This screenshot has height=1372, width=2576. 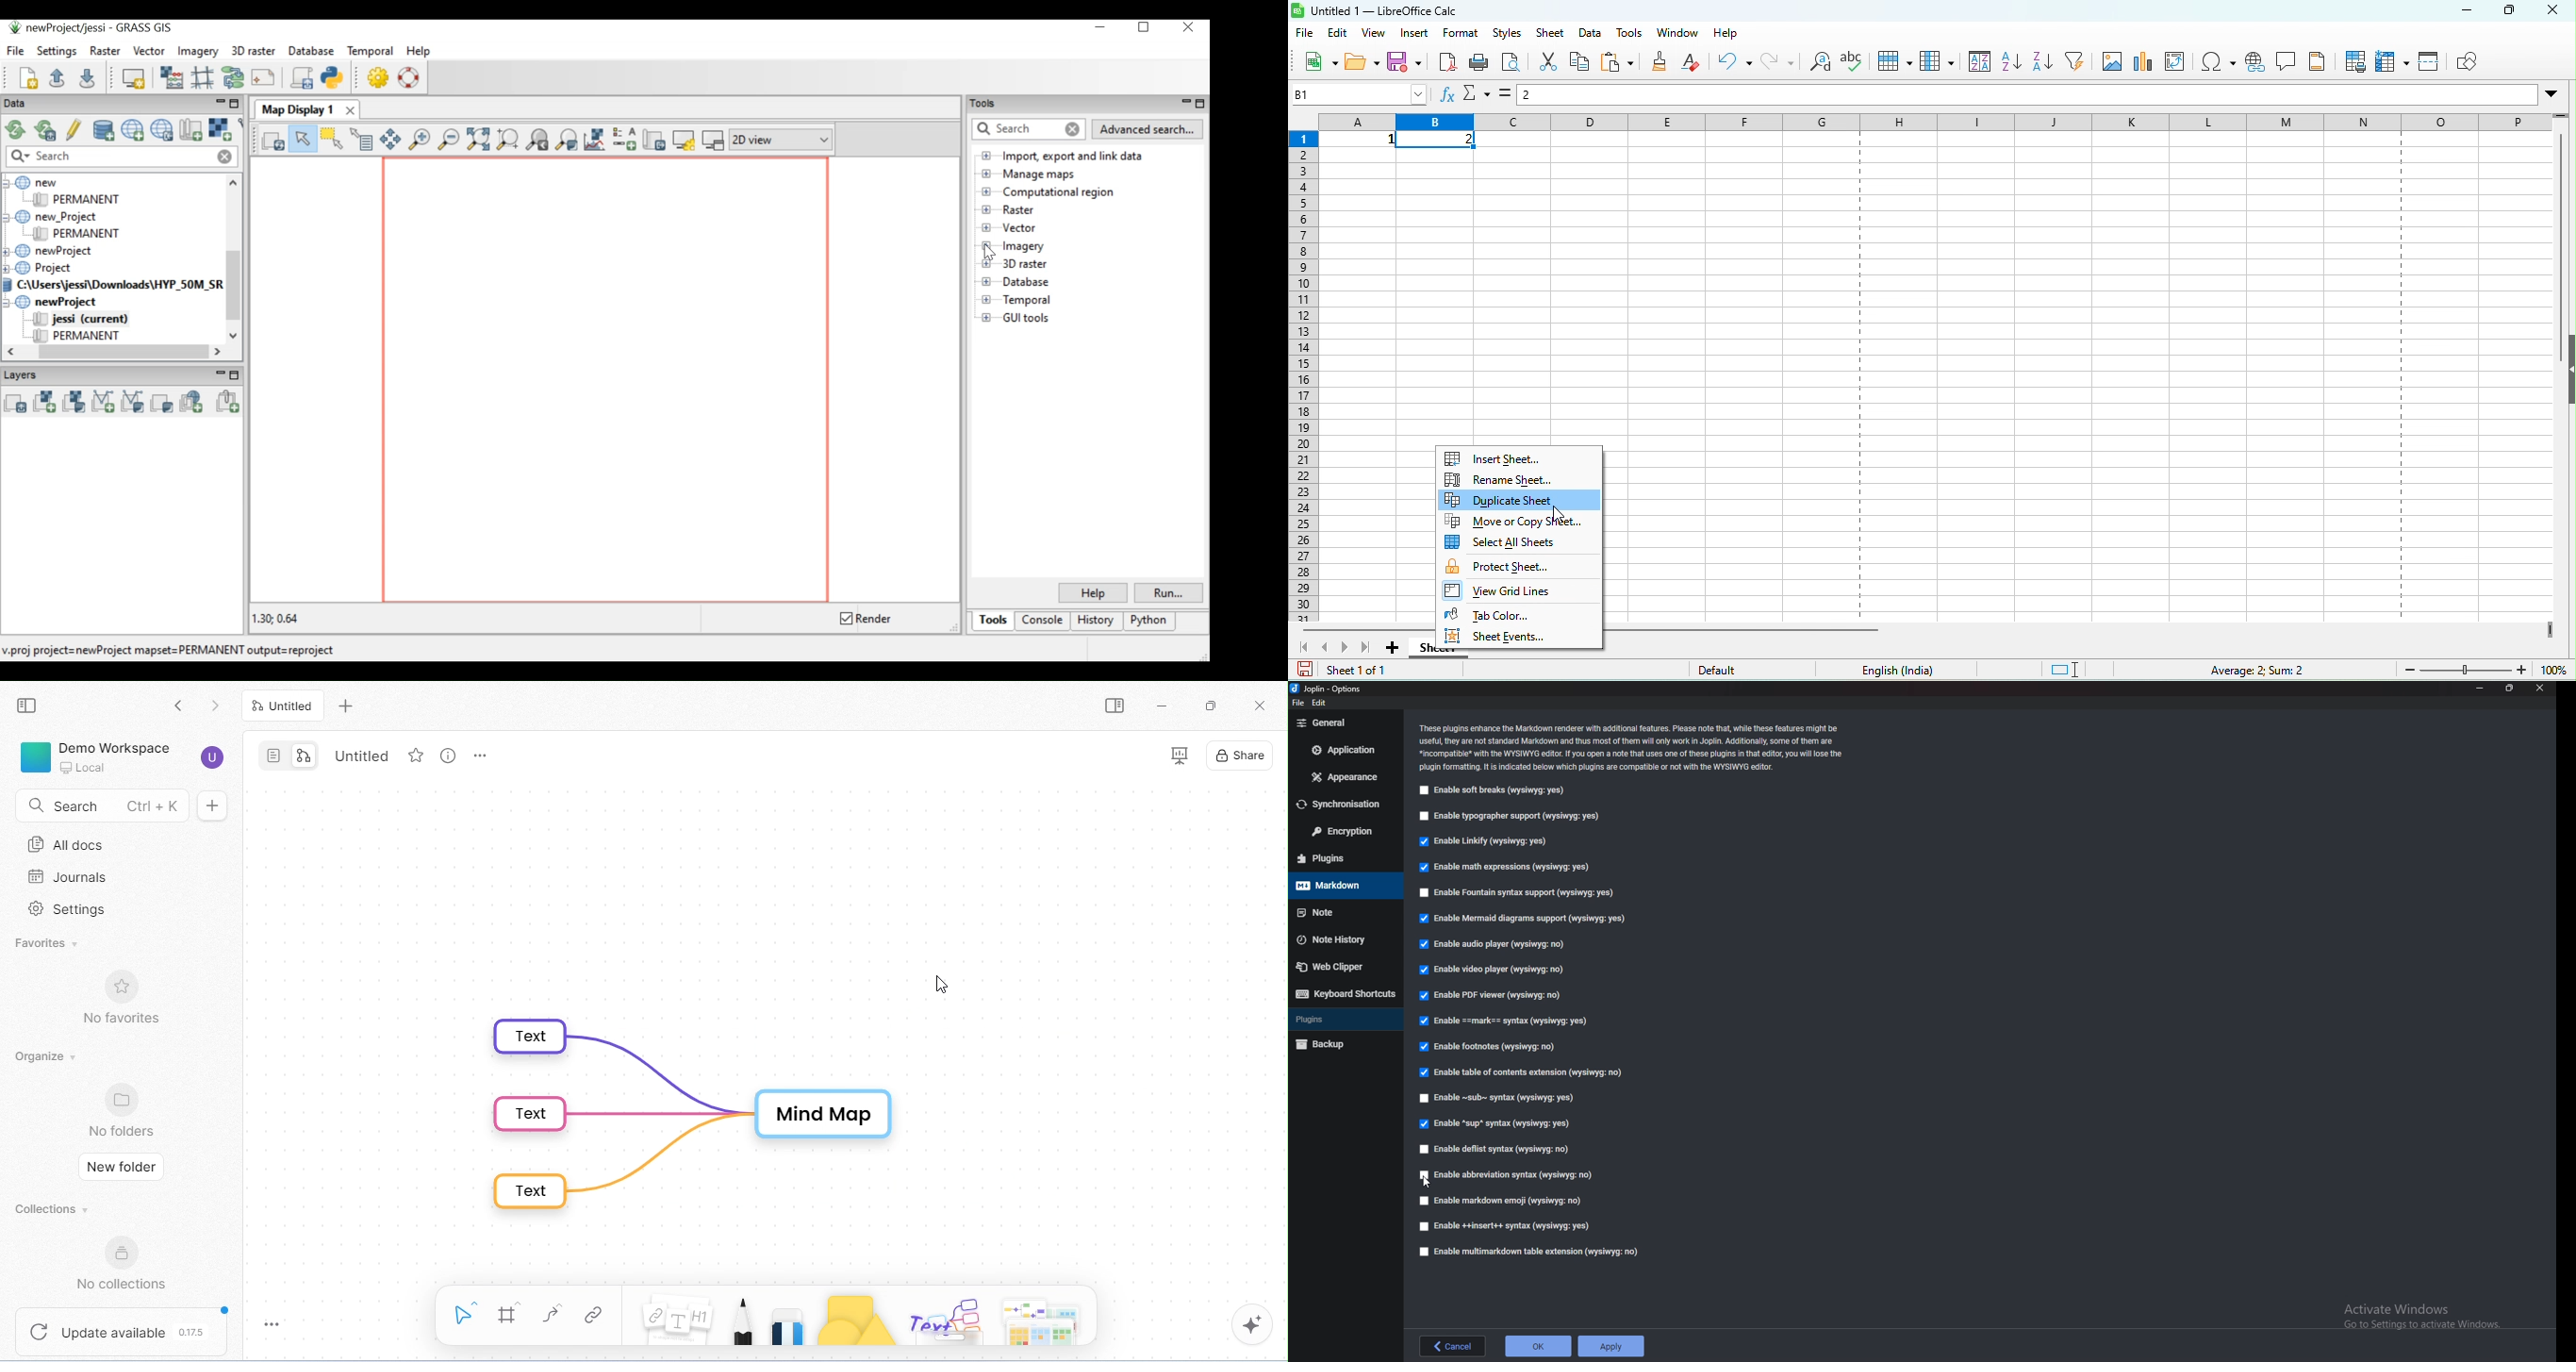 What do you see at coordinates (2268, 670) in the screenshot?
I see `average 2, sum 2` at bounding box center [2268, 670].